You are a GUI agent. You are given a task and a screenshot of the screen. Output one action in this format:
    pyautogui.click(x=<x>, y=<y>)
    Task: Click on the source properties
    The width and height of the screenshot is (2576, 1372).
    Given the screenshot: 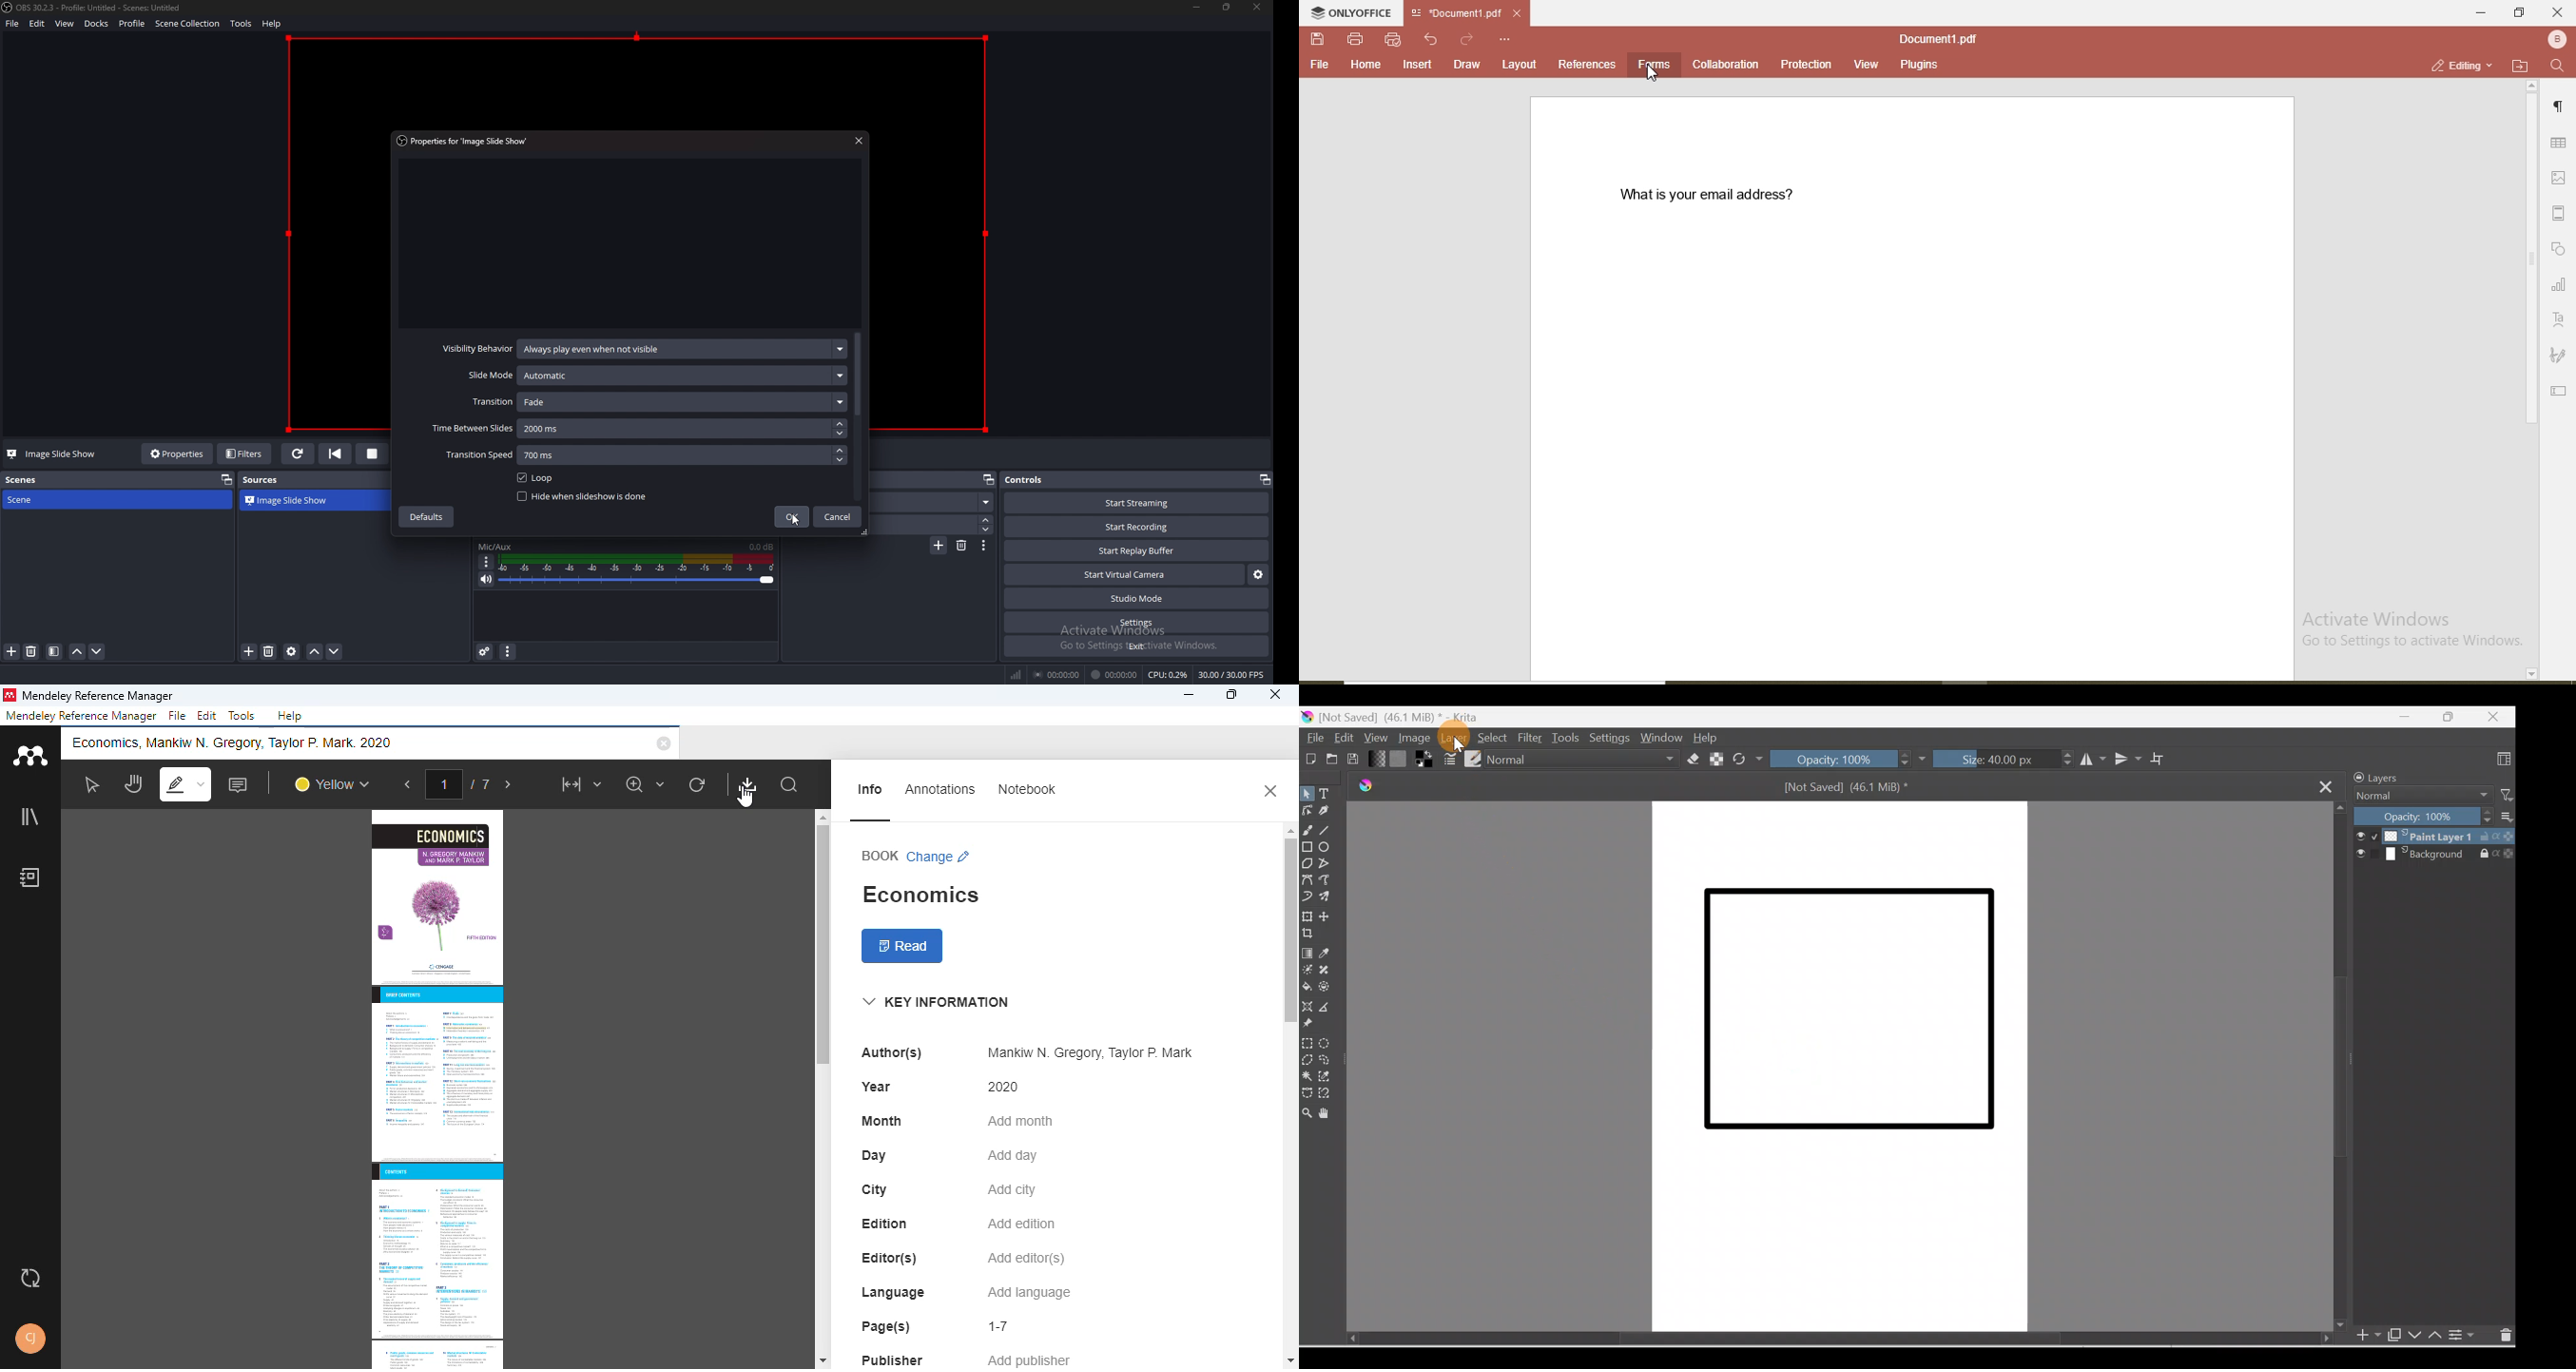 What is the action you would take?
    pyautogui.click(x=292, y=651)
    